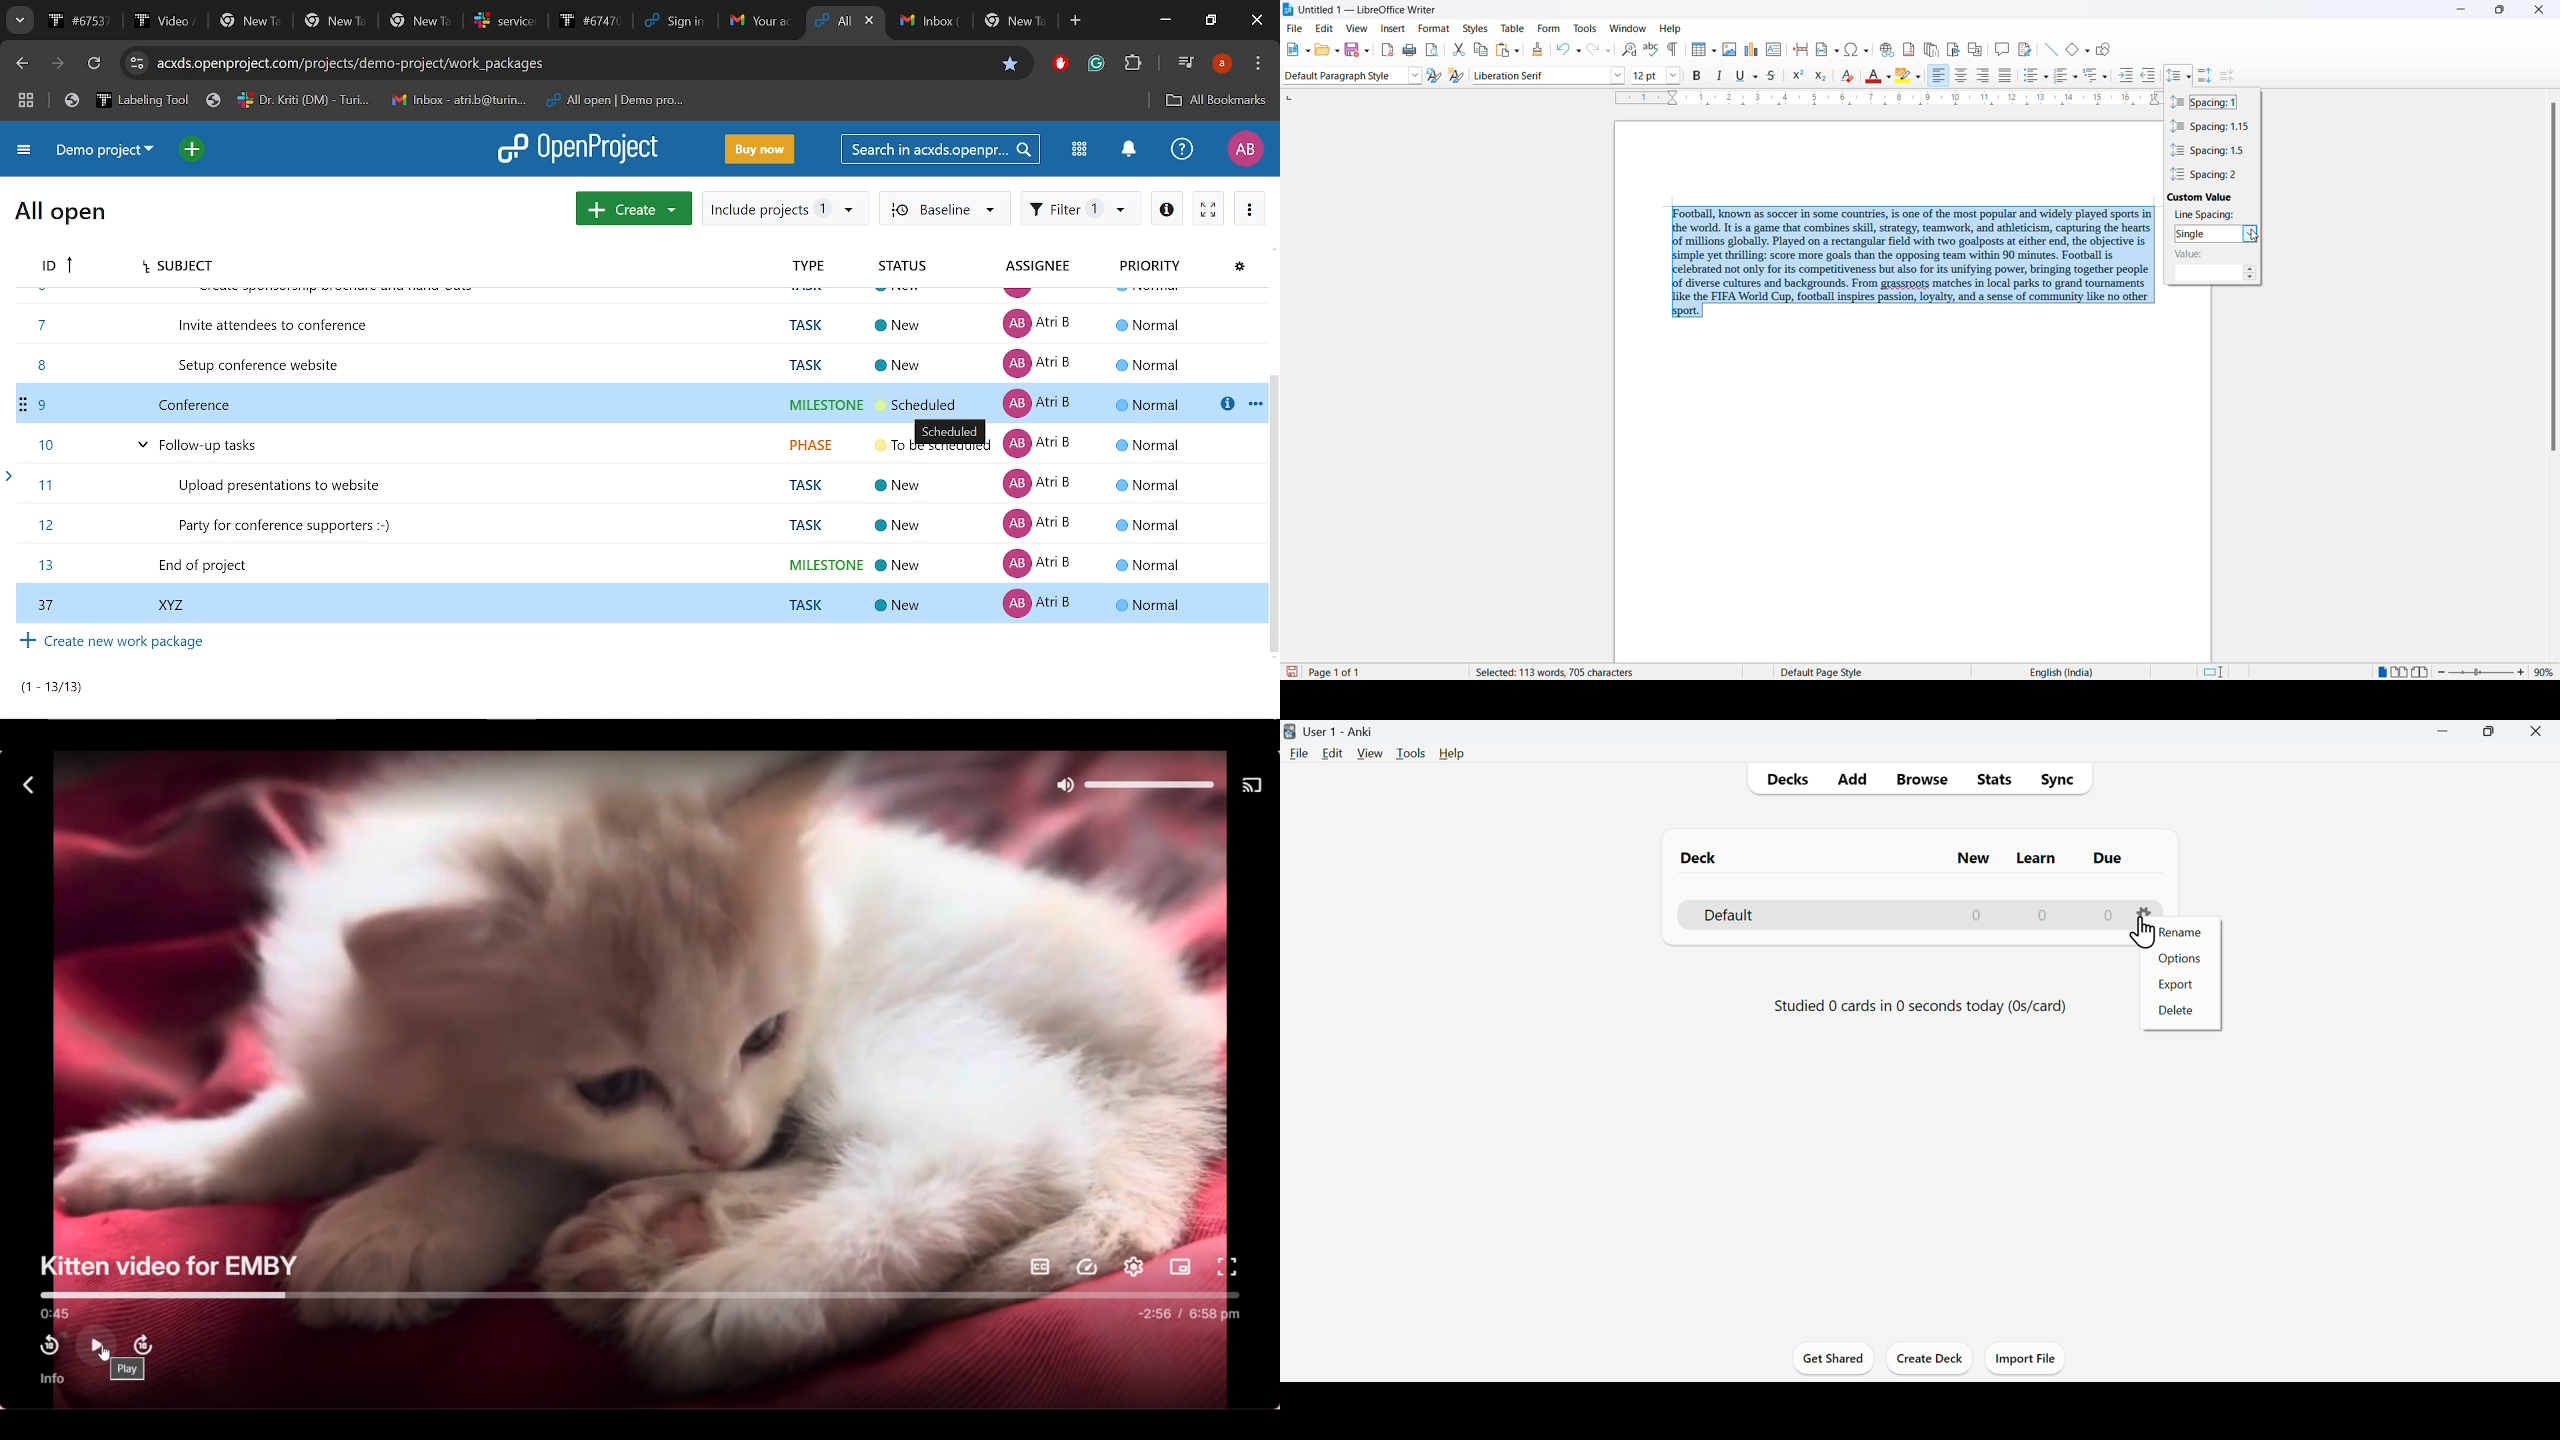 The image size is (2576, 1456). Describe the element at coordinates (2188, 77) in the screenshot. I see `line spacing option dropdown` at that location.